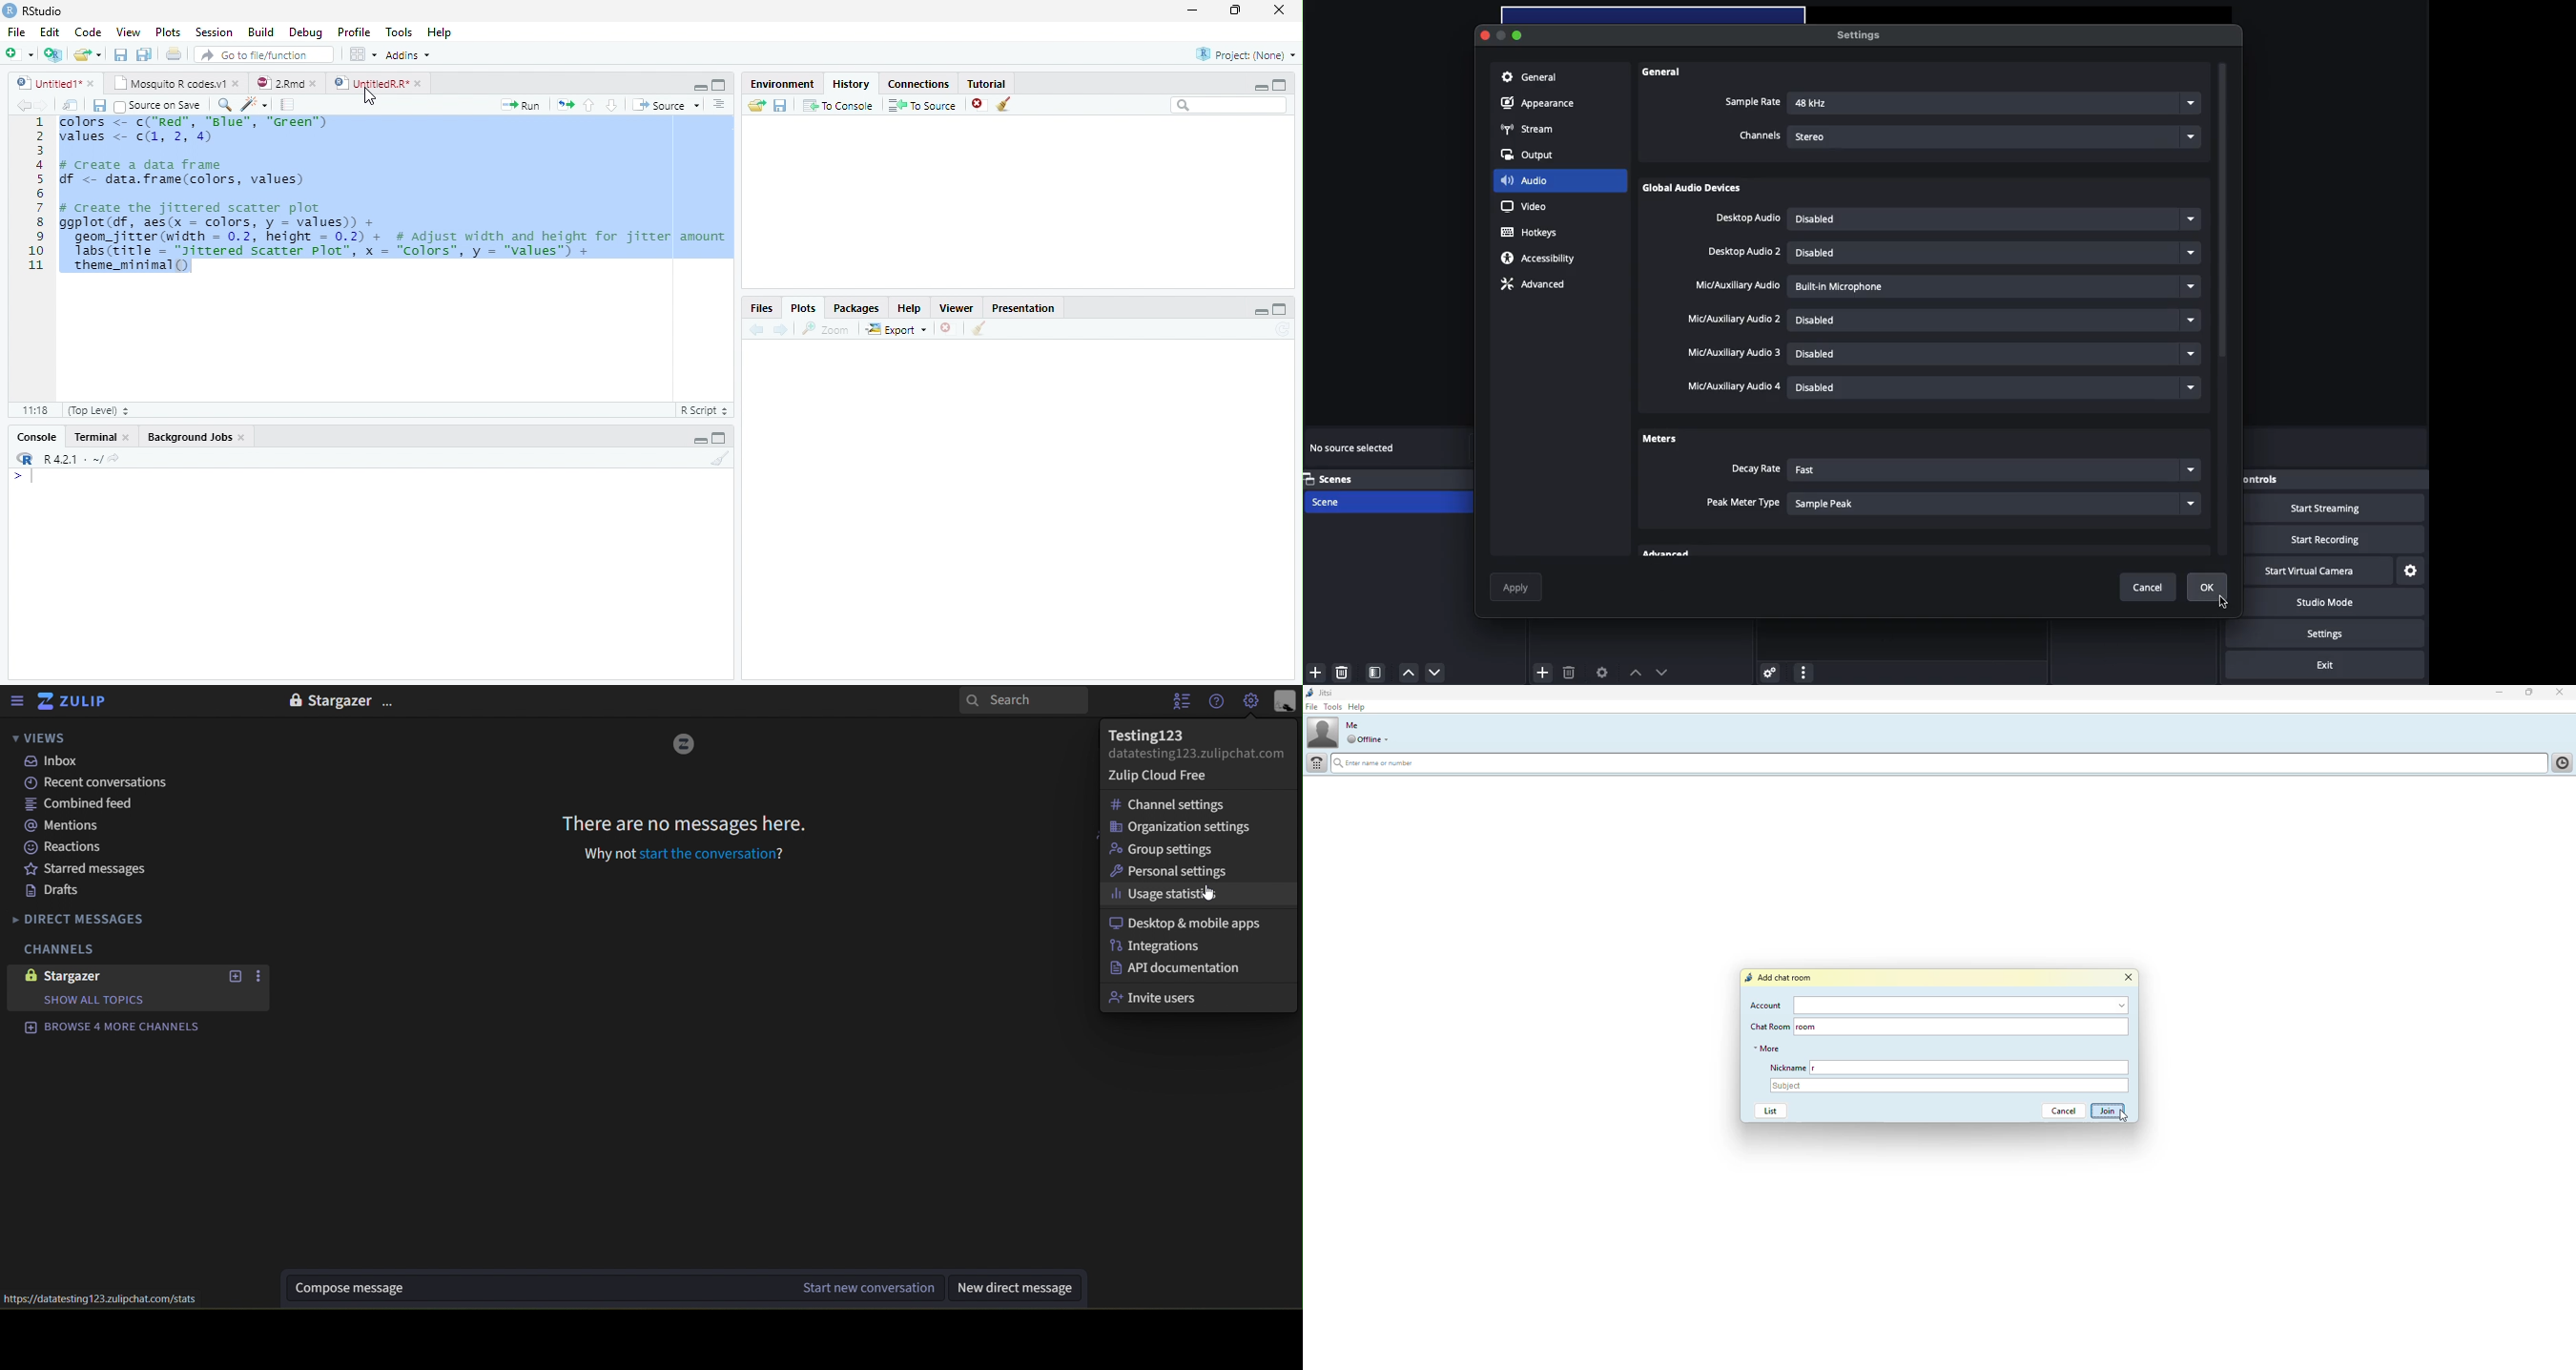 This screenshot has height=1372, width=2576. Describe the element at coordinates (1354, 450) in the screenshot. I see `No source selected` at that location.